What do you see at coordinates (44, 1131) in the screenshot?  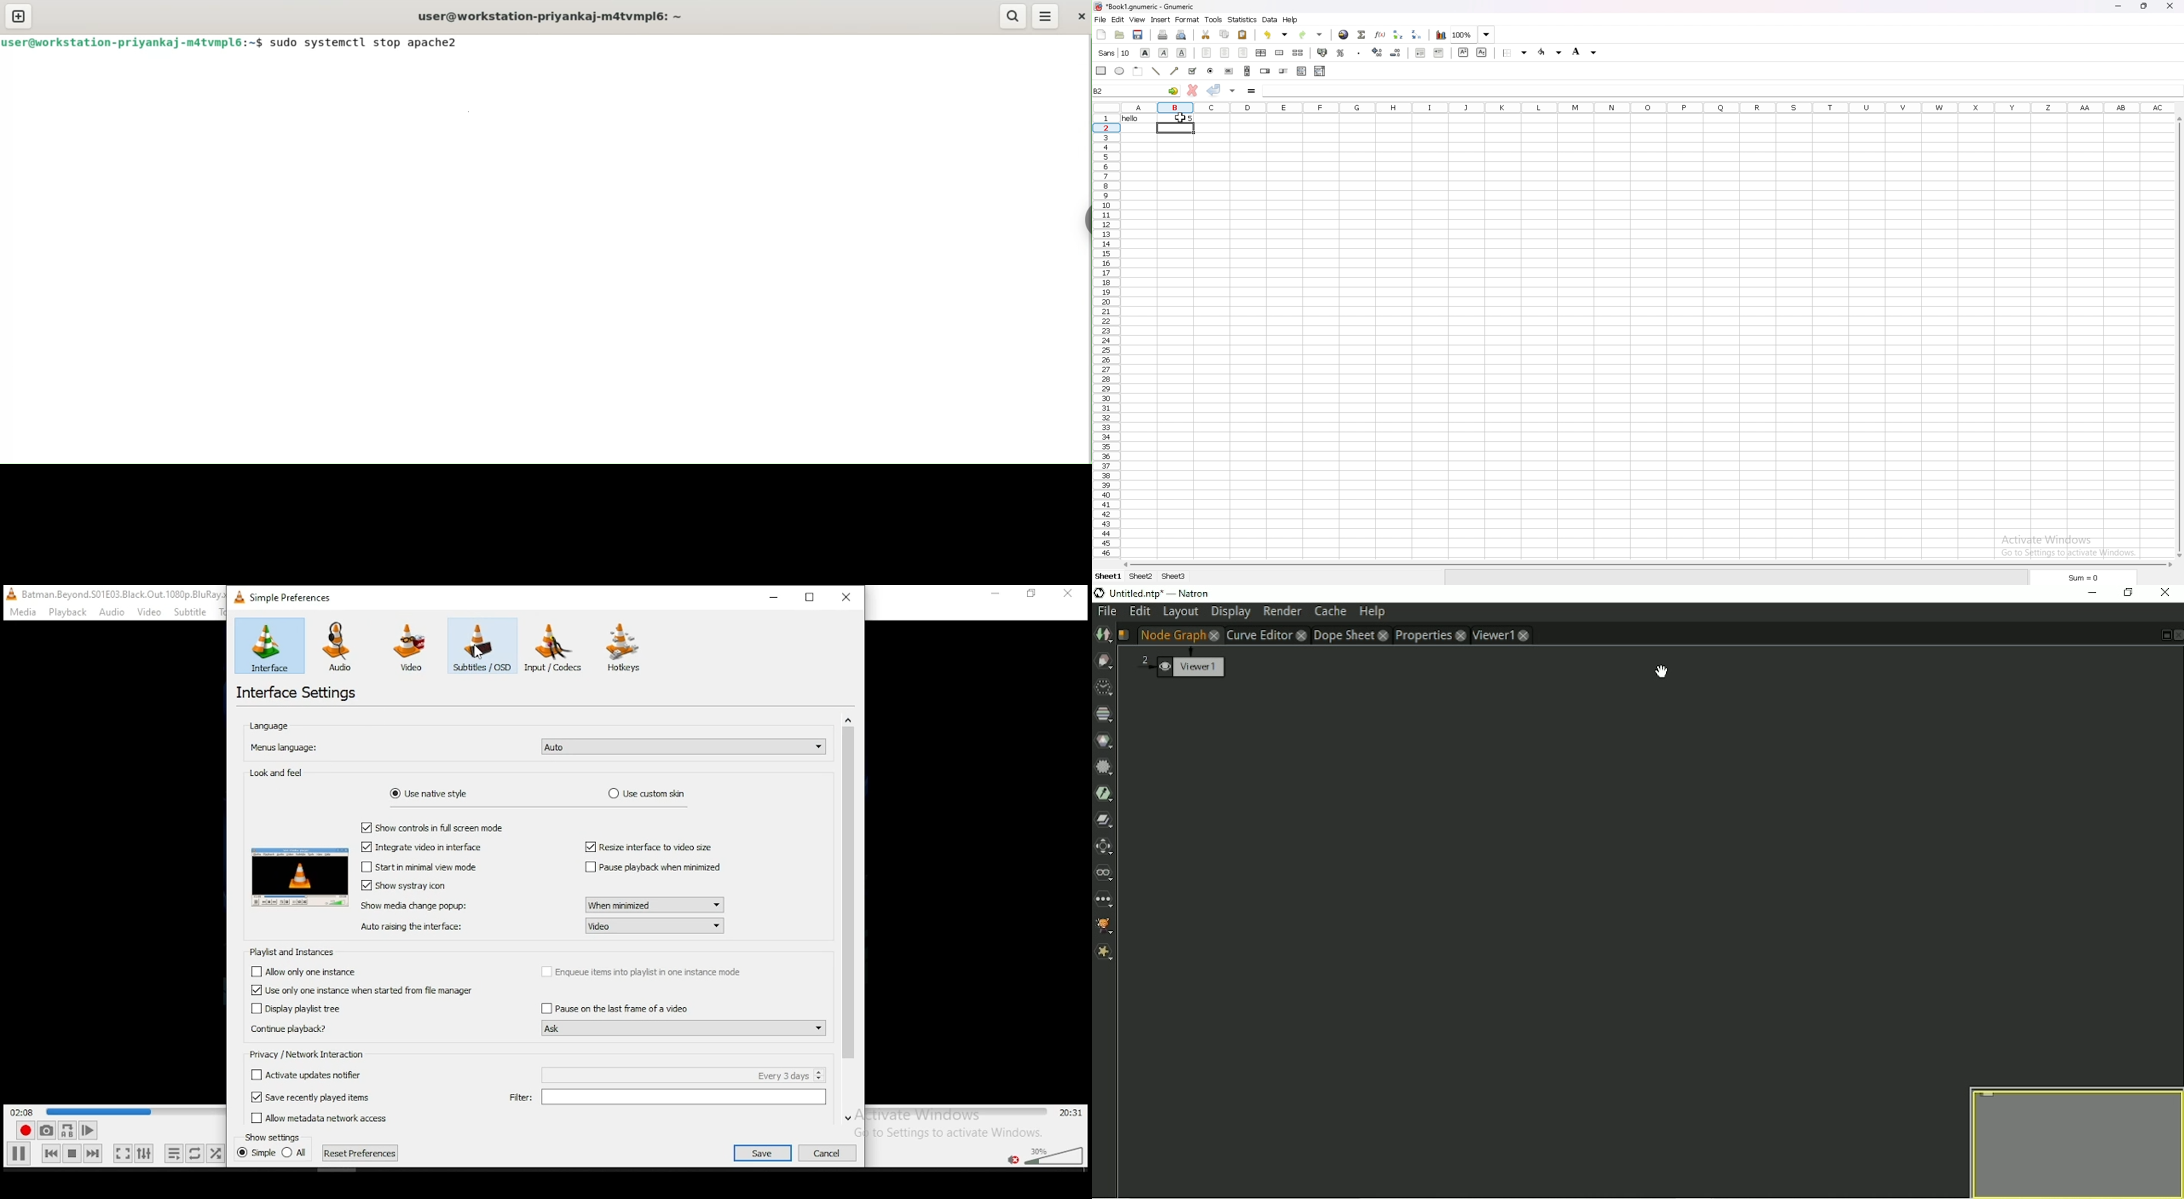 I see `take a snapshot` at bounding box center [44, 1131].